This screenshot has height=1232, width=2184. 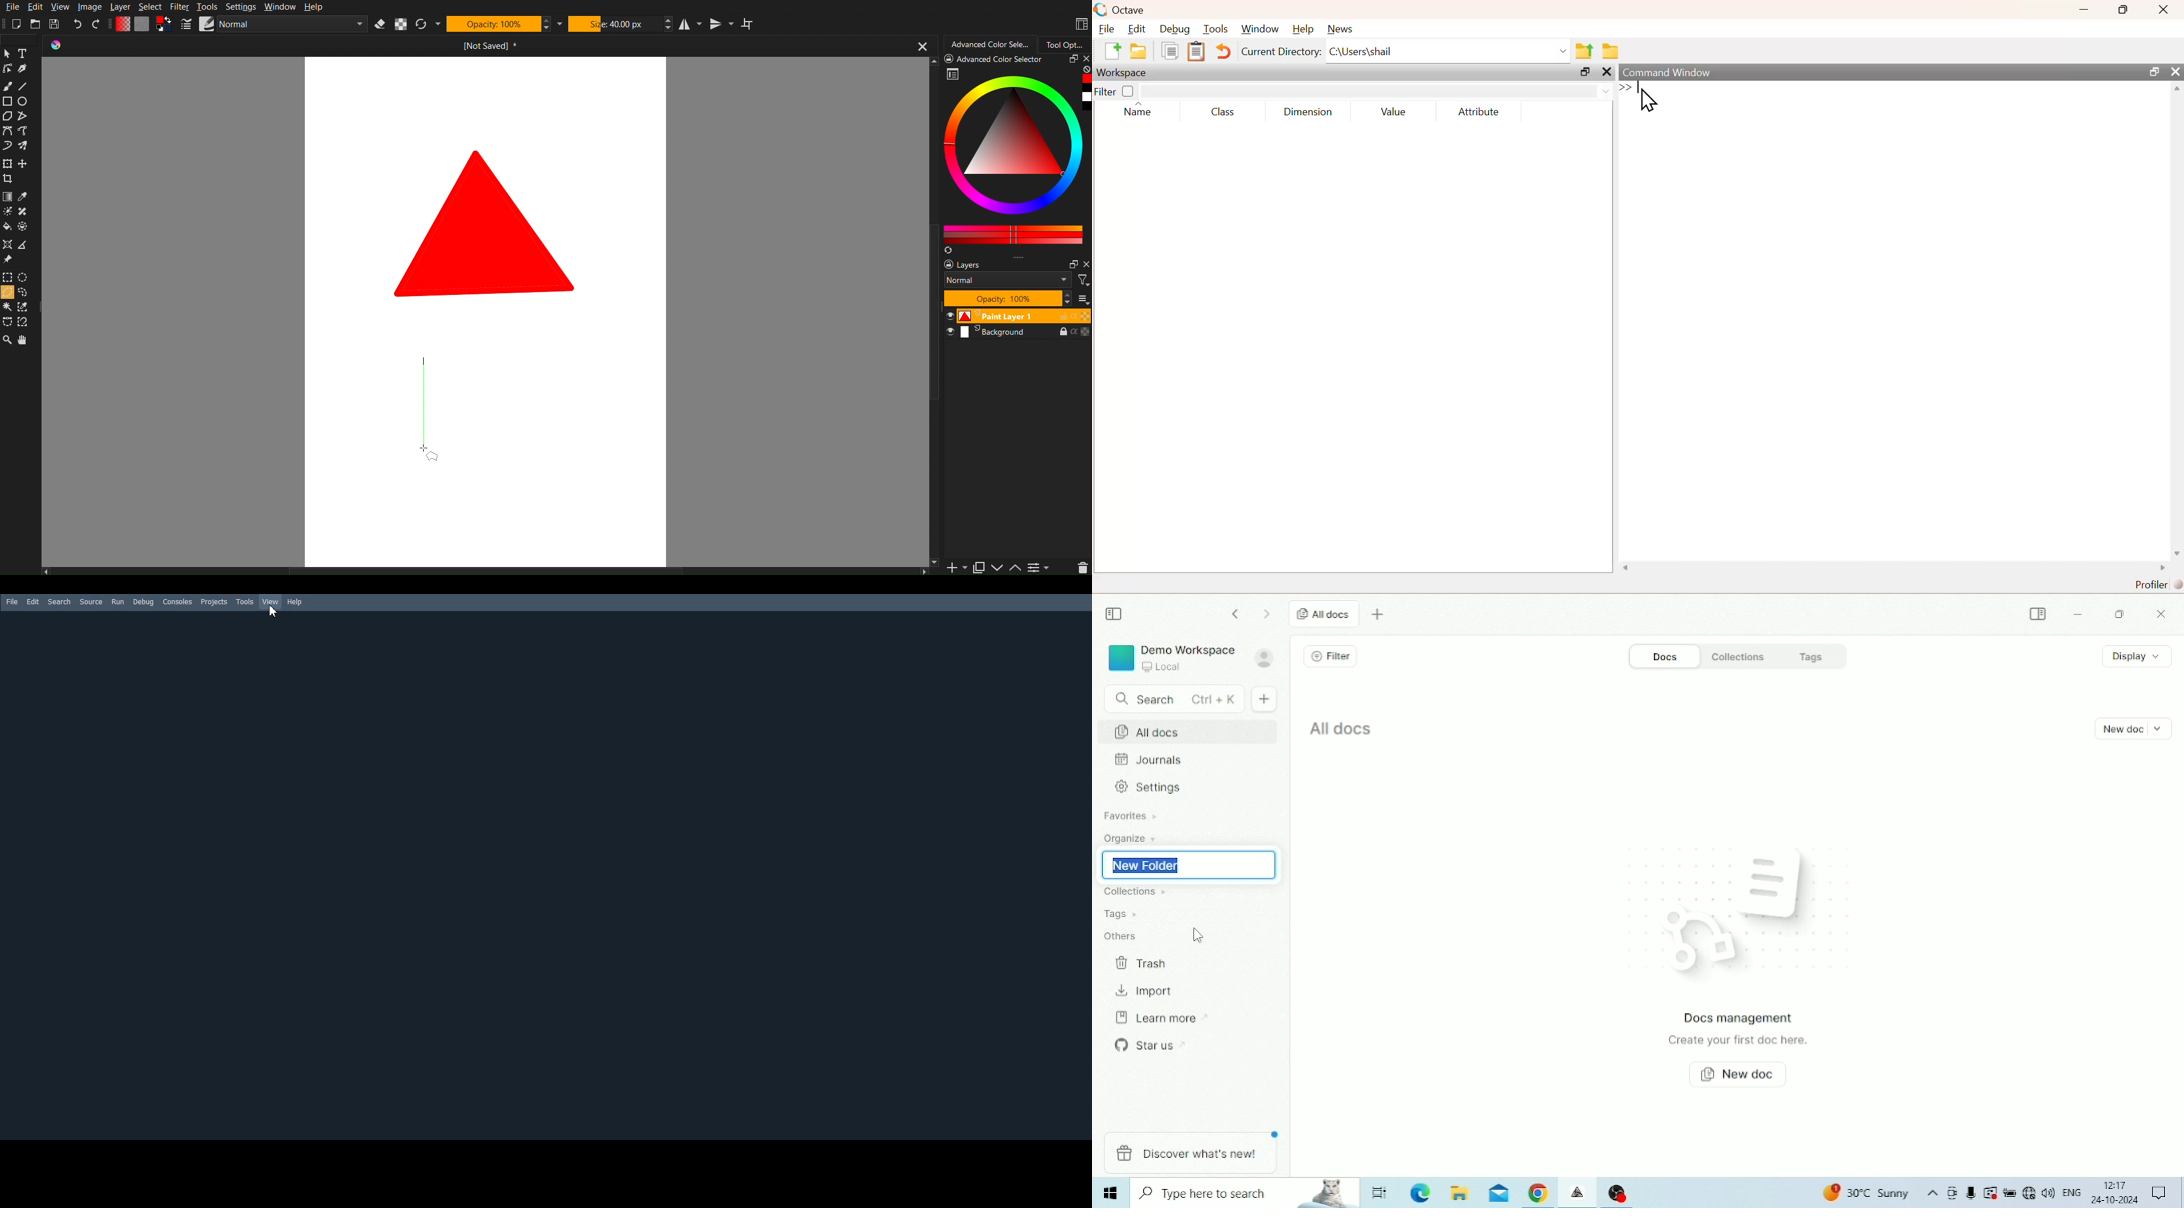 What do you see at coordinates (77, 25) in the screenshot?
I see `Undo` at bounding box center [77, 25].